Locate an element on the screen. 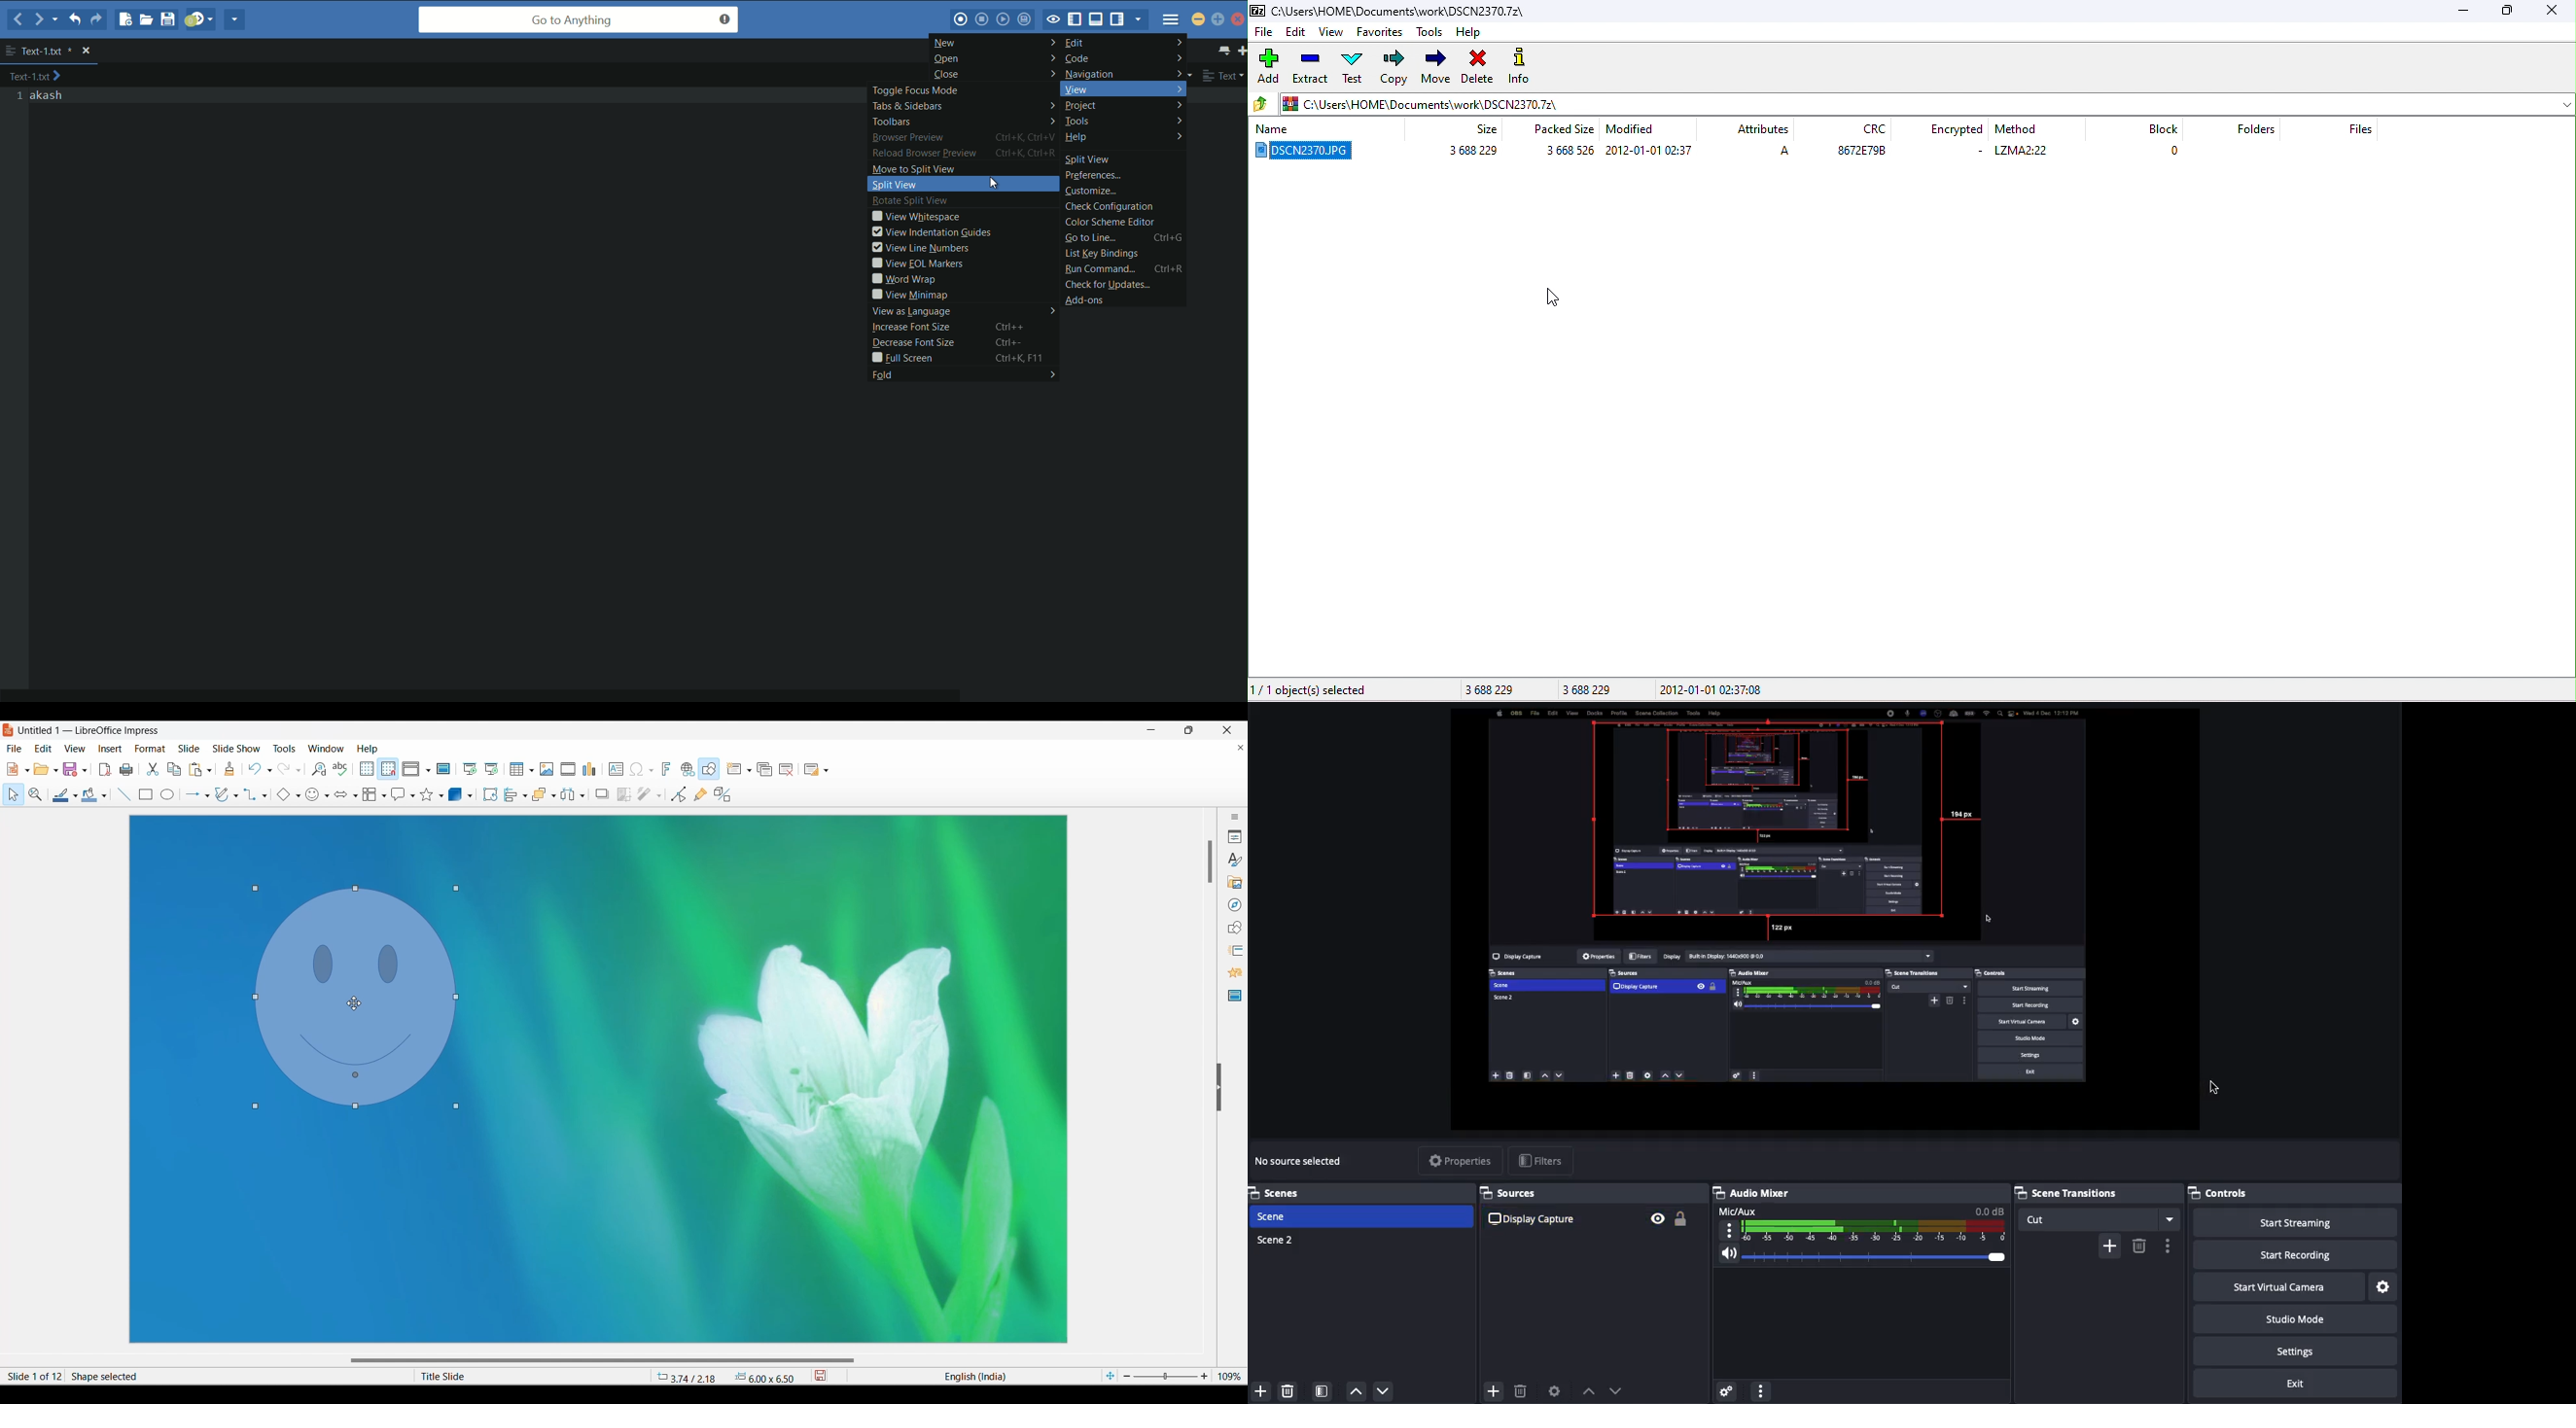 The width and height of the screenshot is (2576, 1428). Save is located at coordinates (71, 769).